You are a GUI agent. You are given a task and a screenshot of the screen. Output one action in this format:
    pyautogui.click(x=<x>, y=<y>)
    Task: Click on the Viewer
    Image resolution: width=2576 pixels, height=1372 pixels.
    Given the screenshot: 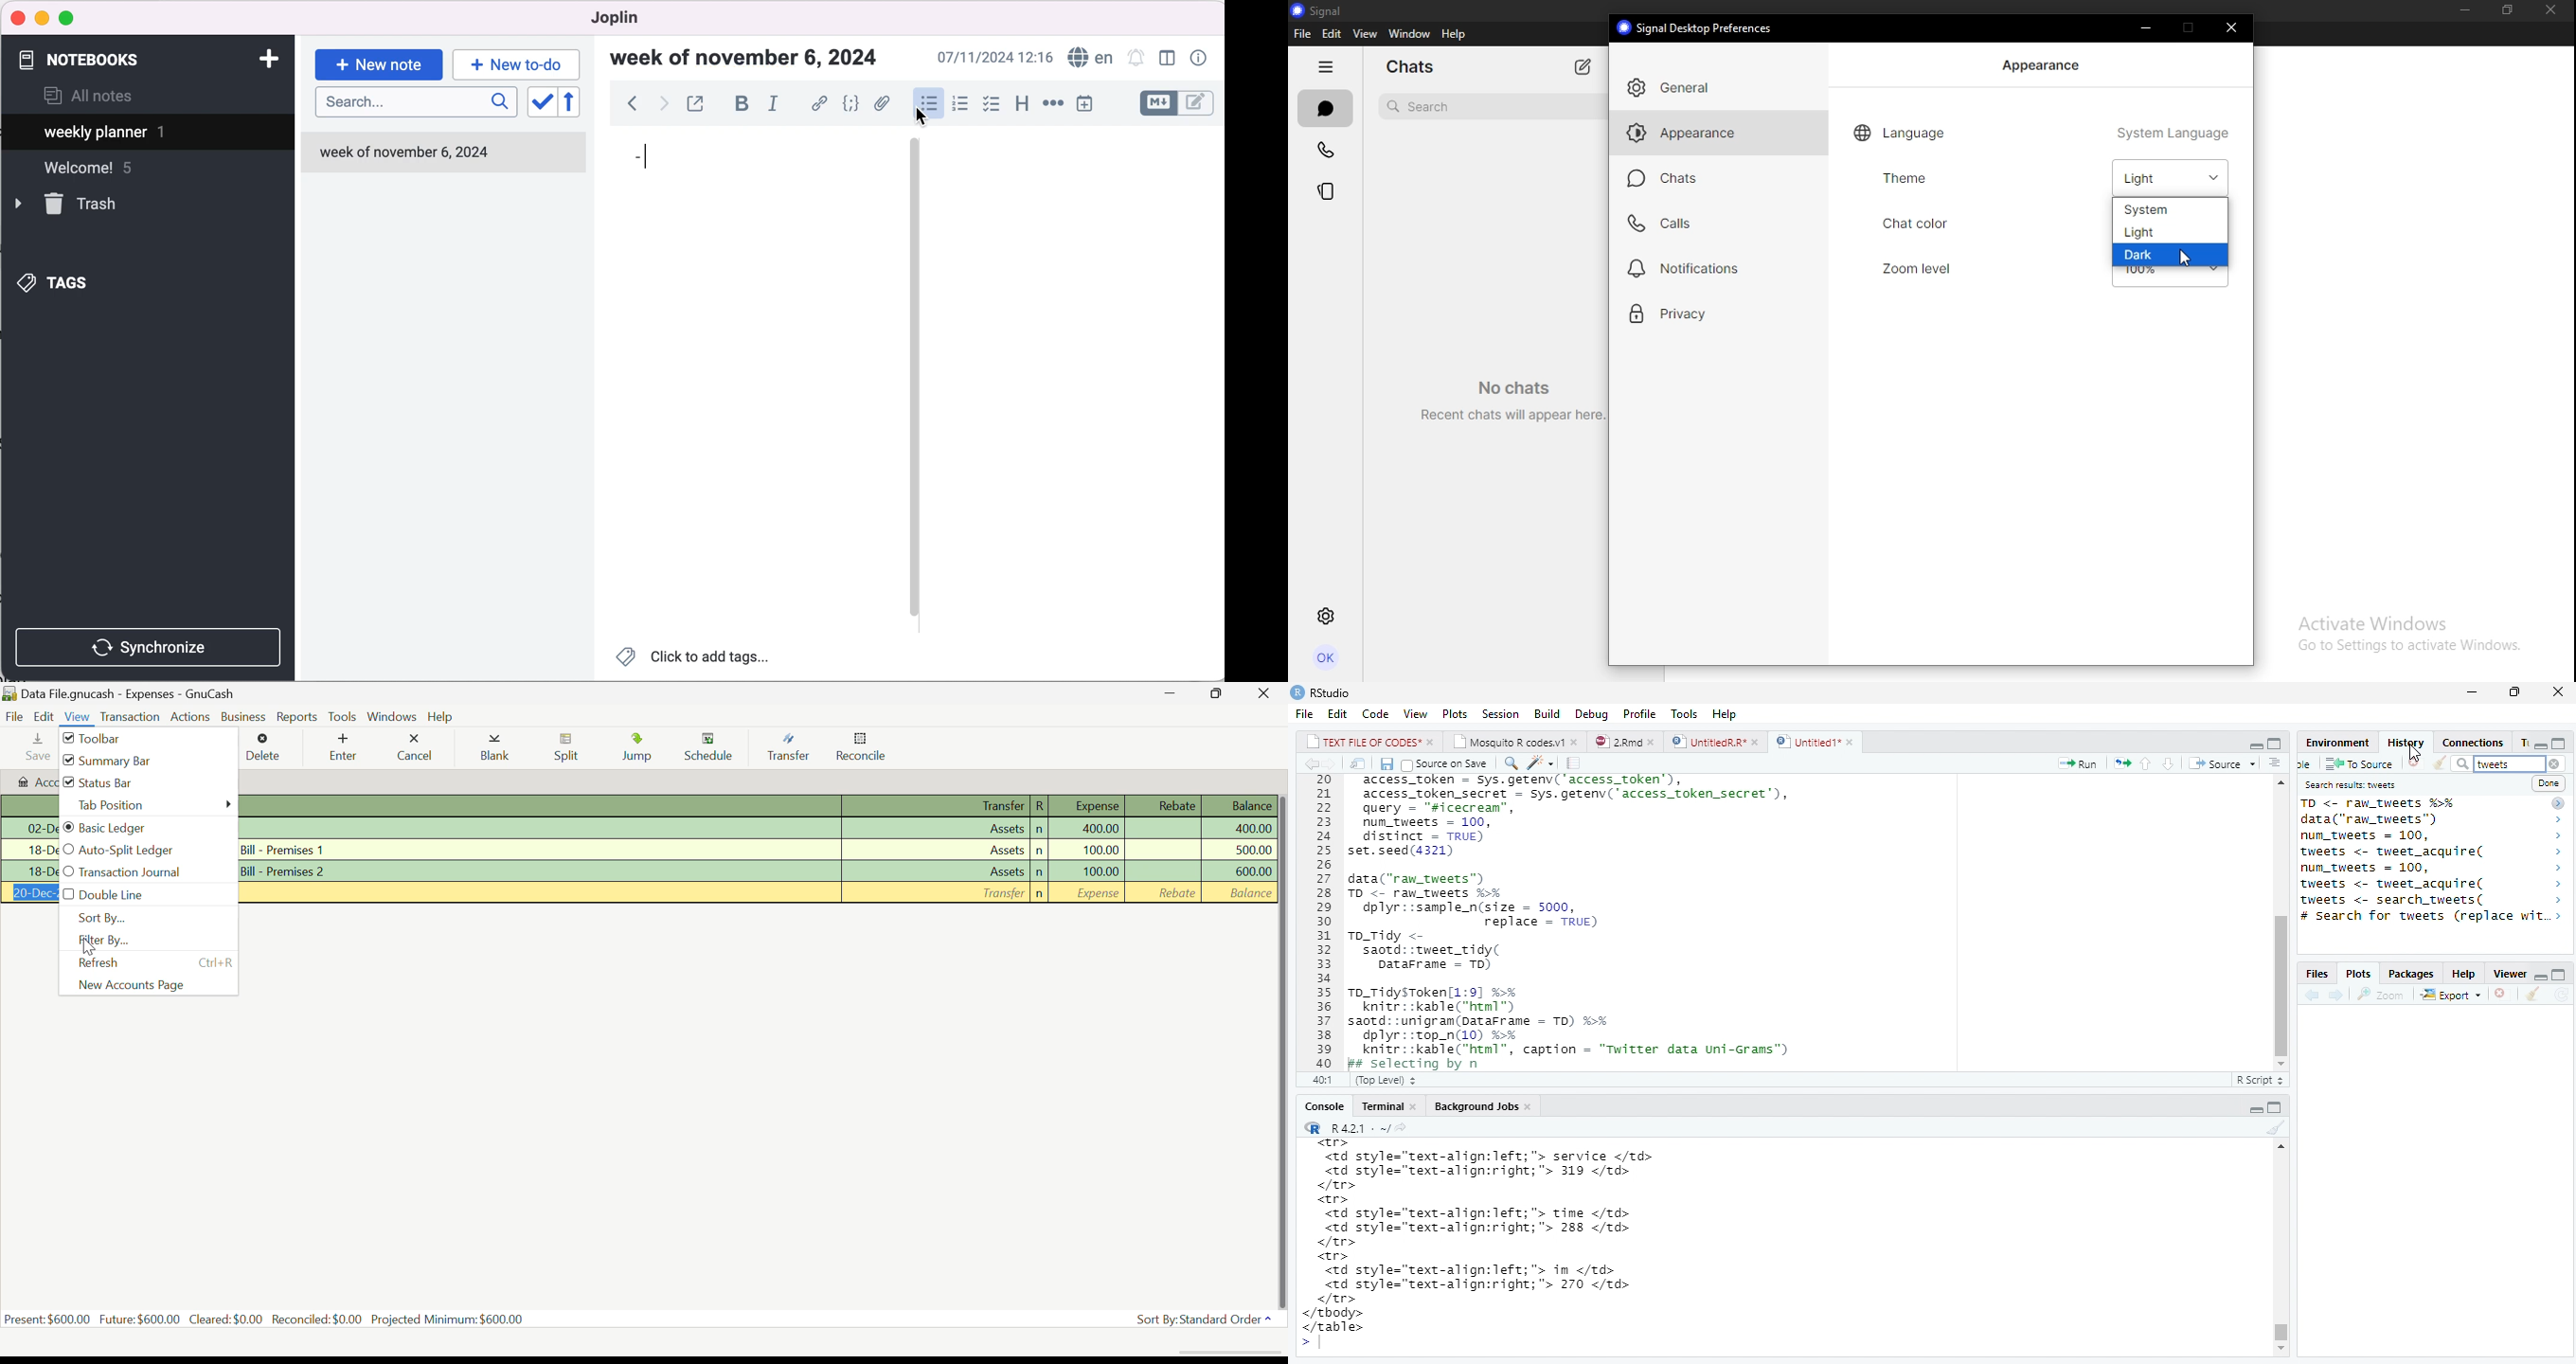 What is the action you would take?
    pyautogui.click(x=2507, y=973)
    